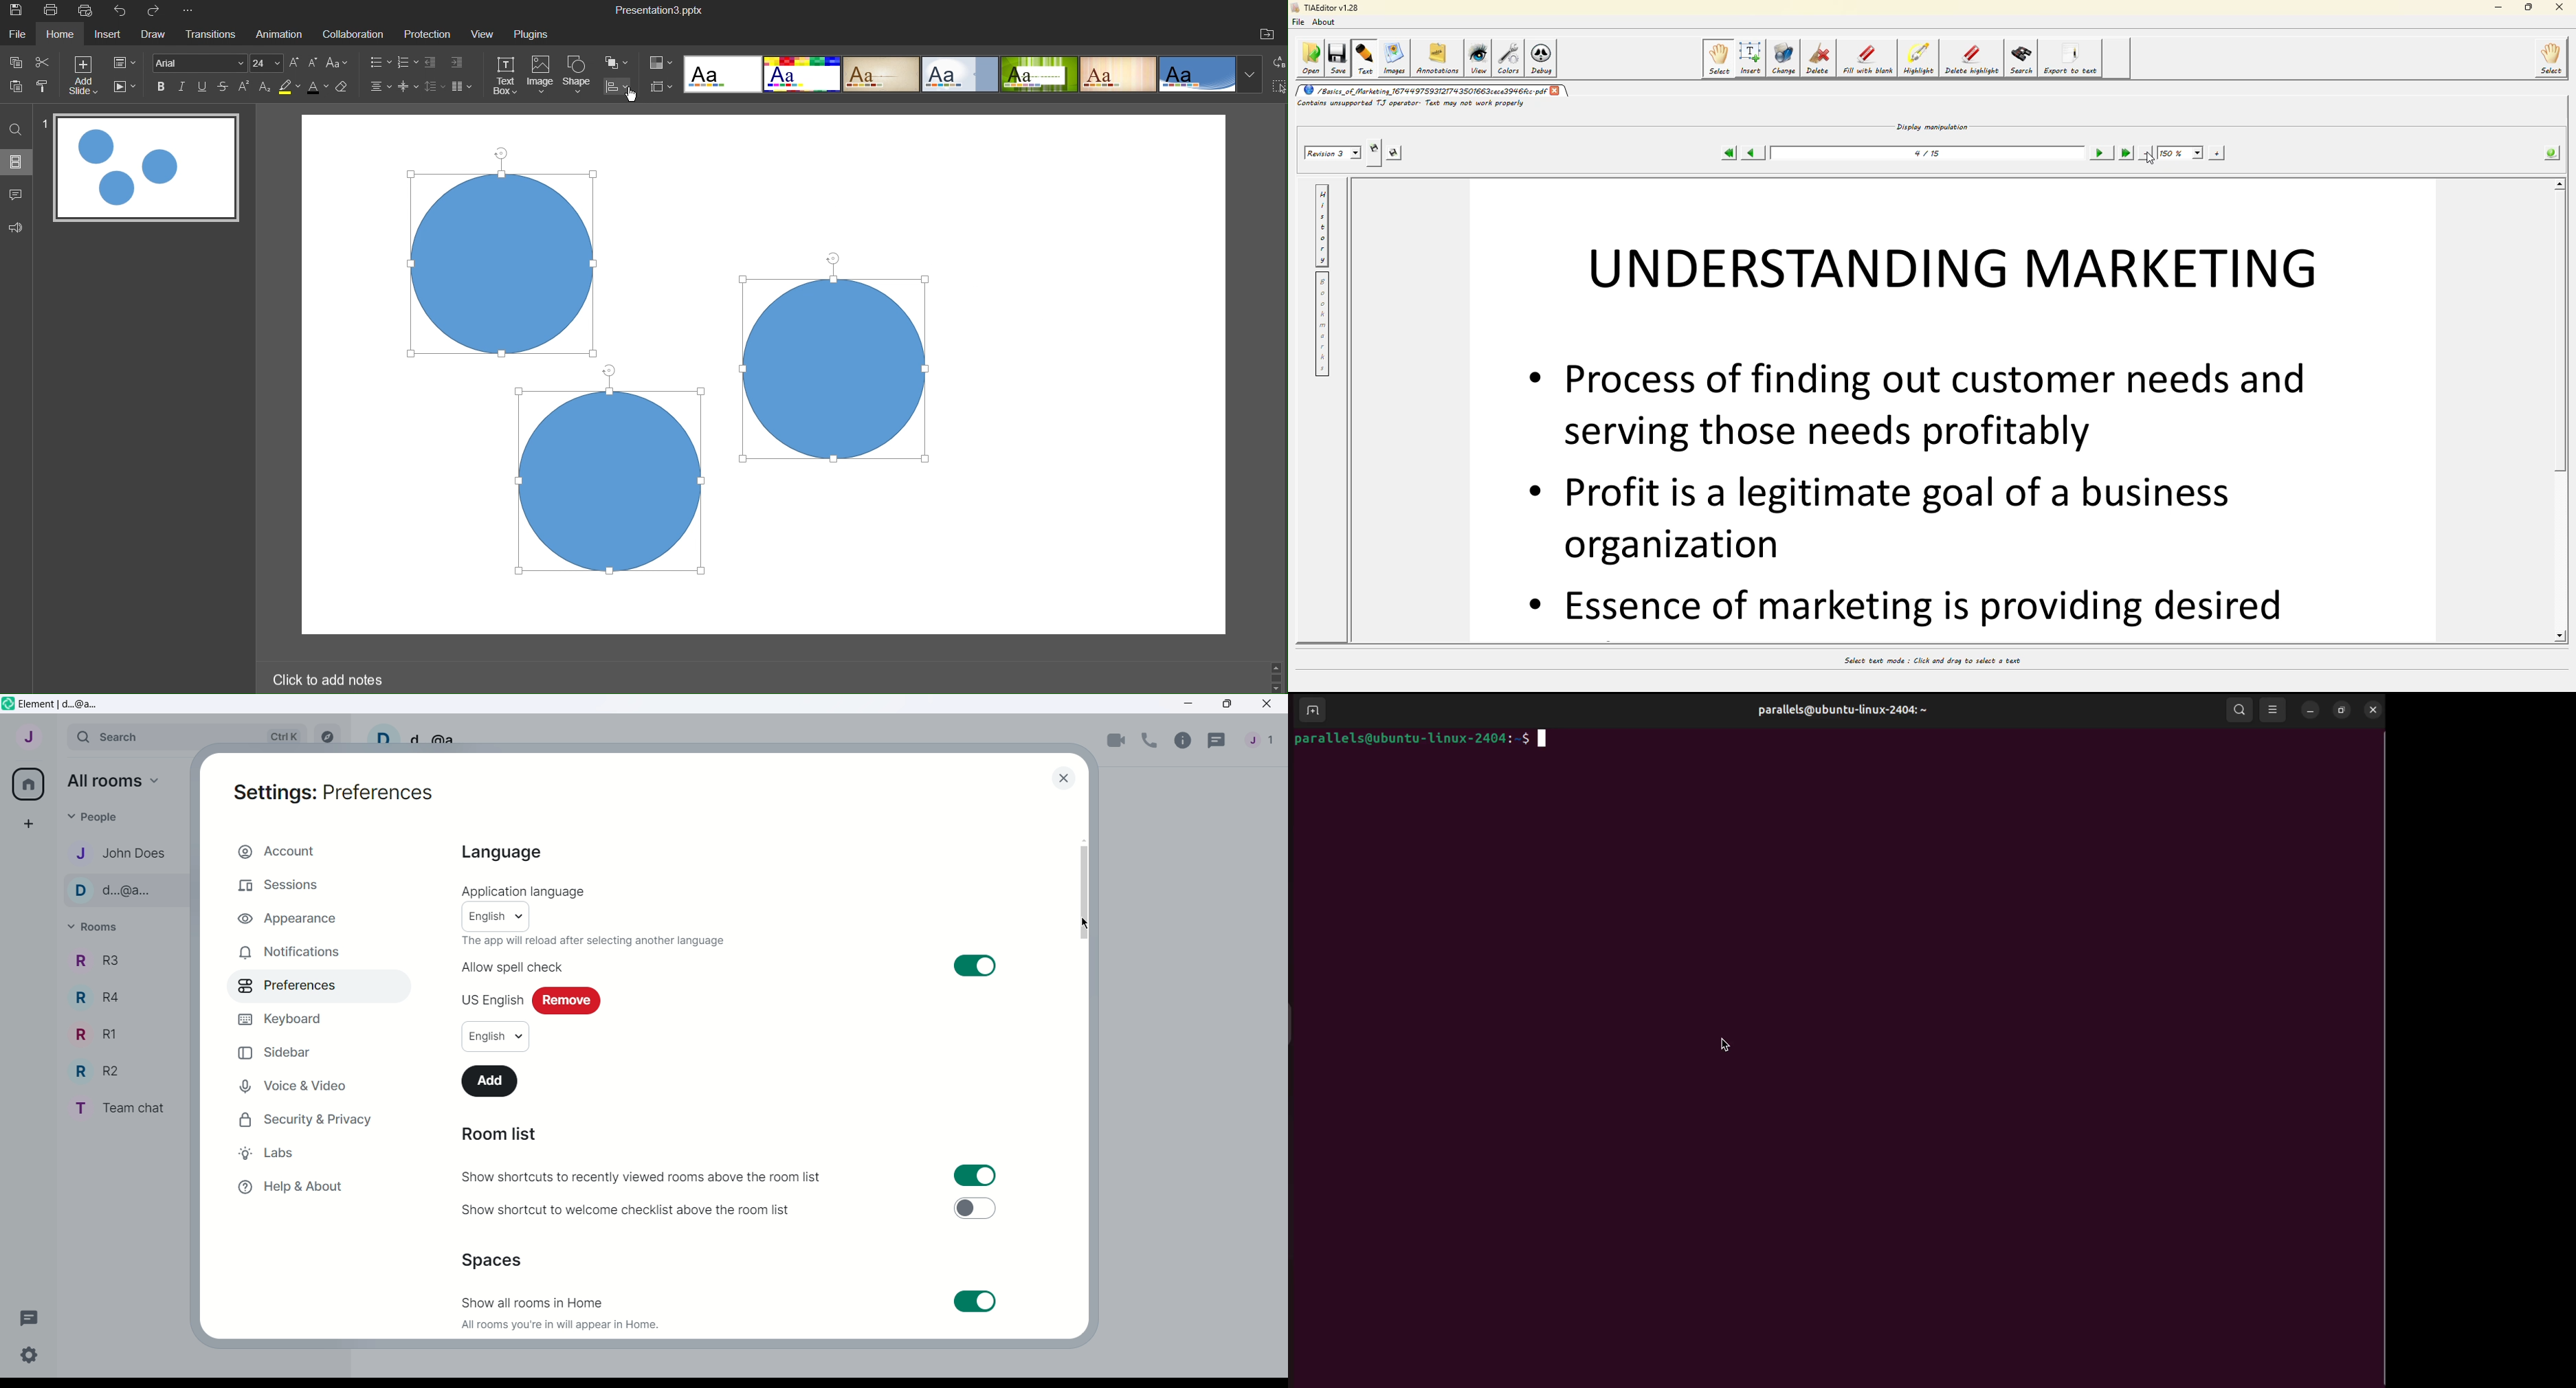 Image resolution: width=2576 pixels, height=1400 pixels. Describe the element at coordinates (567, 1001) in the screenshot. I see `Remove` at that location.